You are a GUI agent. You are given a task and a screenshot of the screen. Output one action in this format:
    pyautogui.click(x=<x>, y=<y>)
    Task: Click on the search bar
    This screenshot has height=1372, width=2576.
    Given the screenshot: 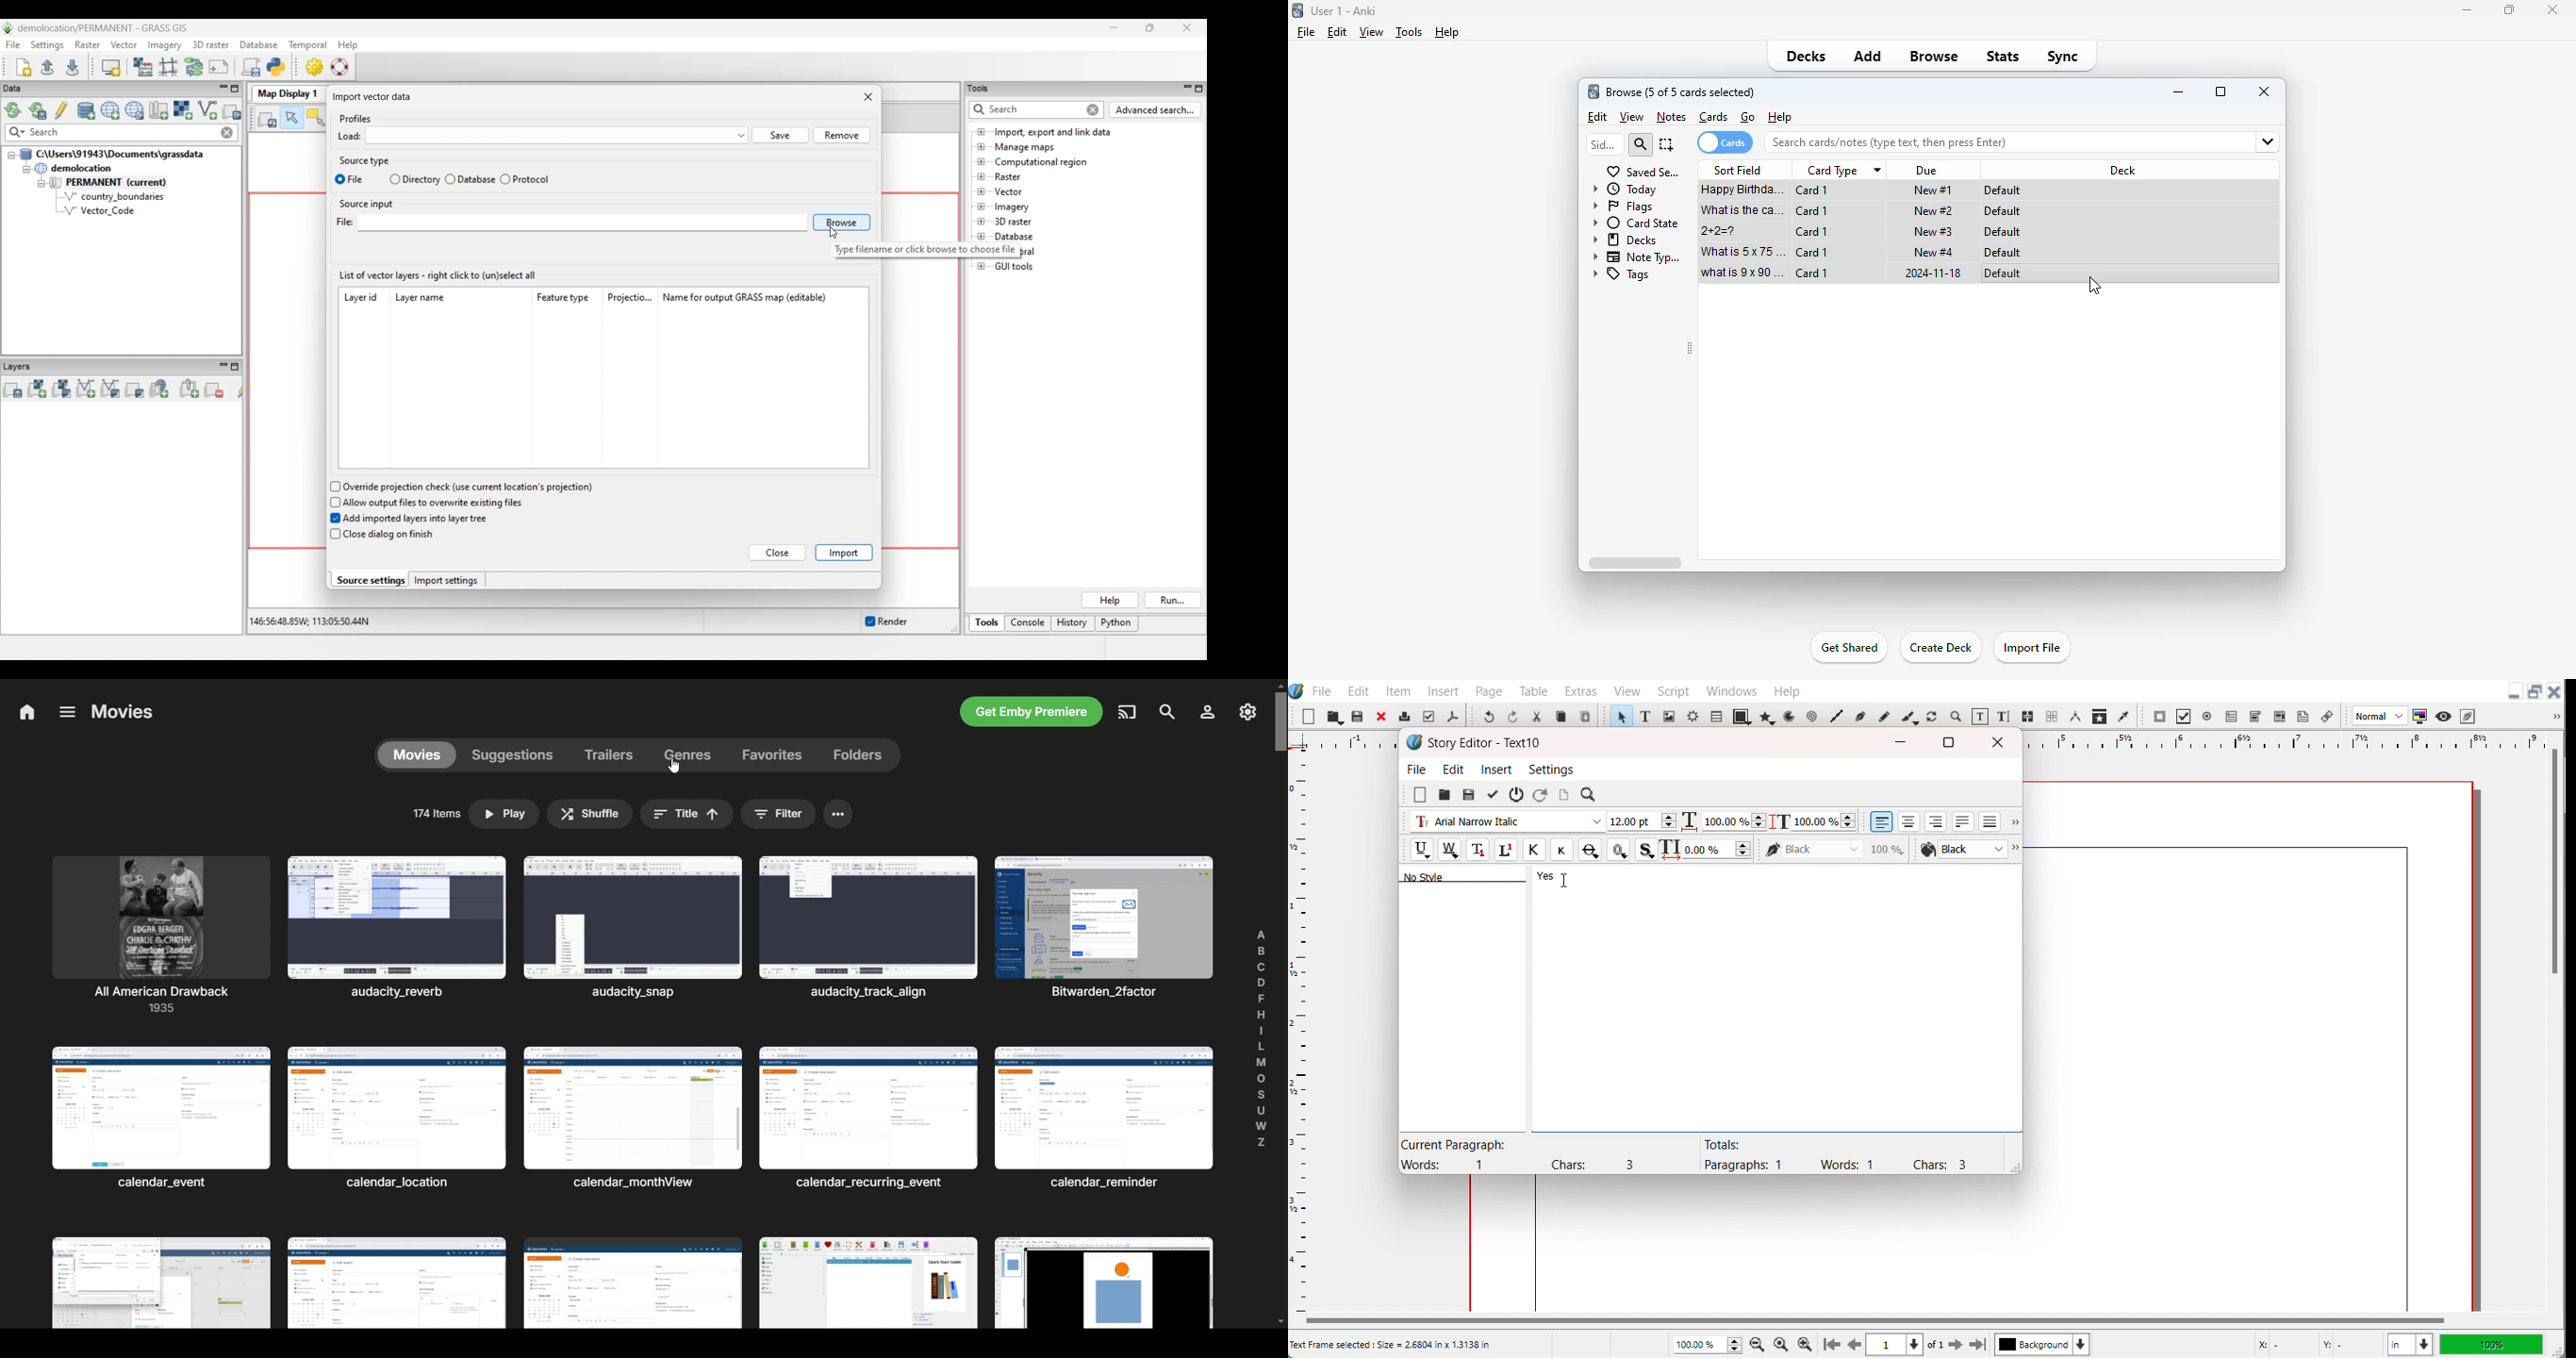 What is the action you would take?
    pyautogui.click(x=2001, y=141)
    